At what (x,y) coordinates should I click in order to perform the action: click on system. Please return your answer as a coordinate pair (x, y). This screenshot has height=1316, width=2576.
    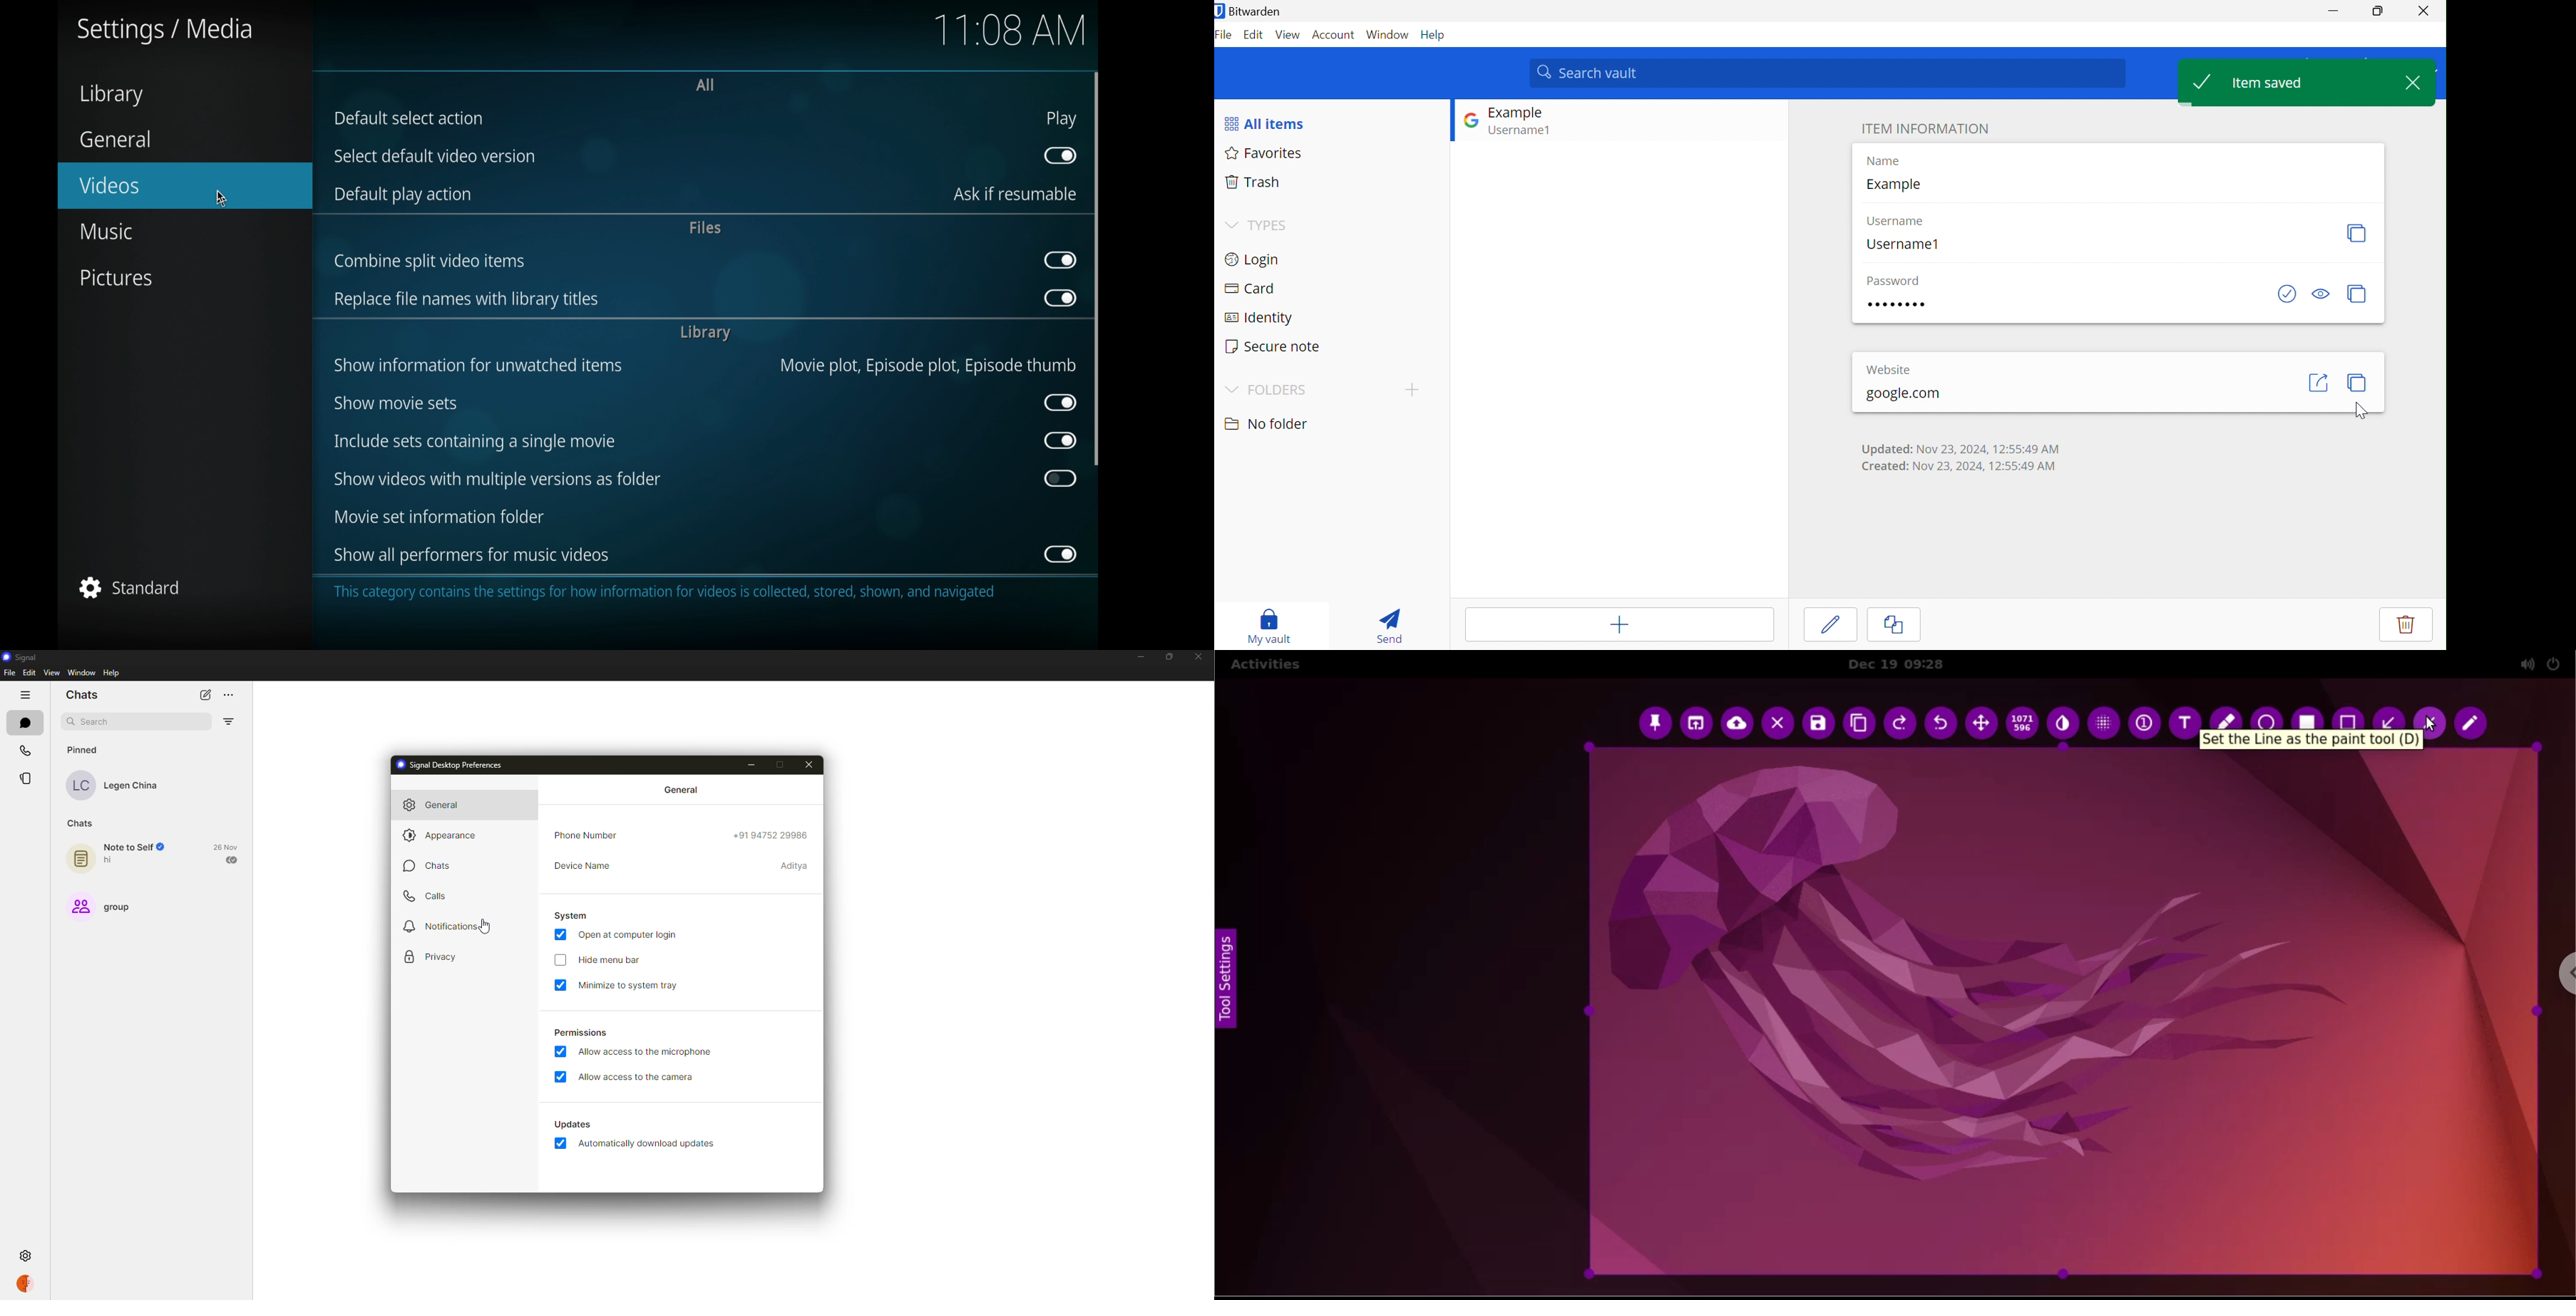
    Looking at the image, I should click on (574, 915).